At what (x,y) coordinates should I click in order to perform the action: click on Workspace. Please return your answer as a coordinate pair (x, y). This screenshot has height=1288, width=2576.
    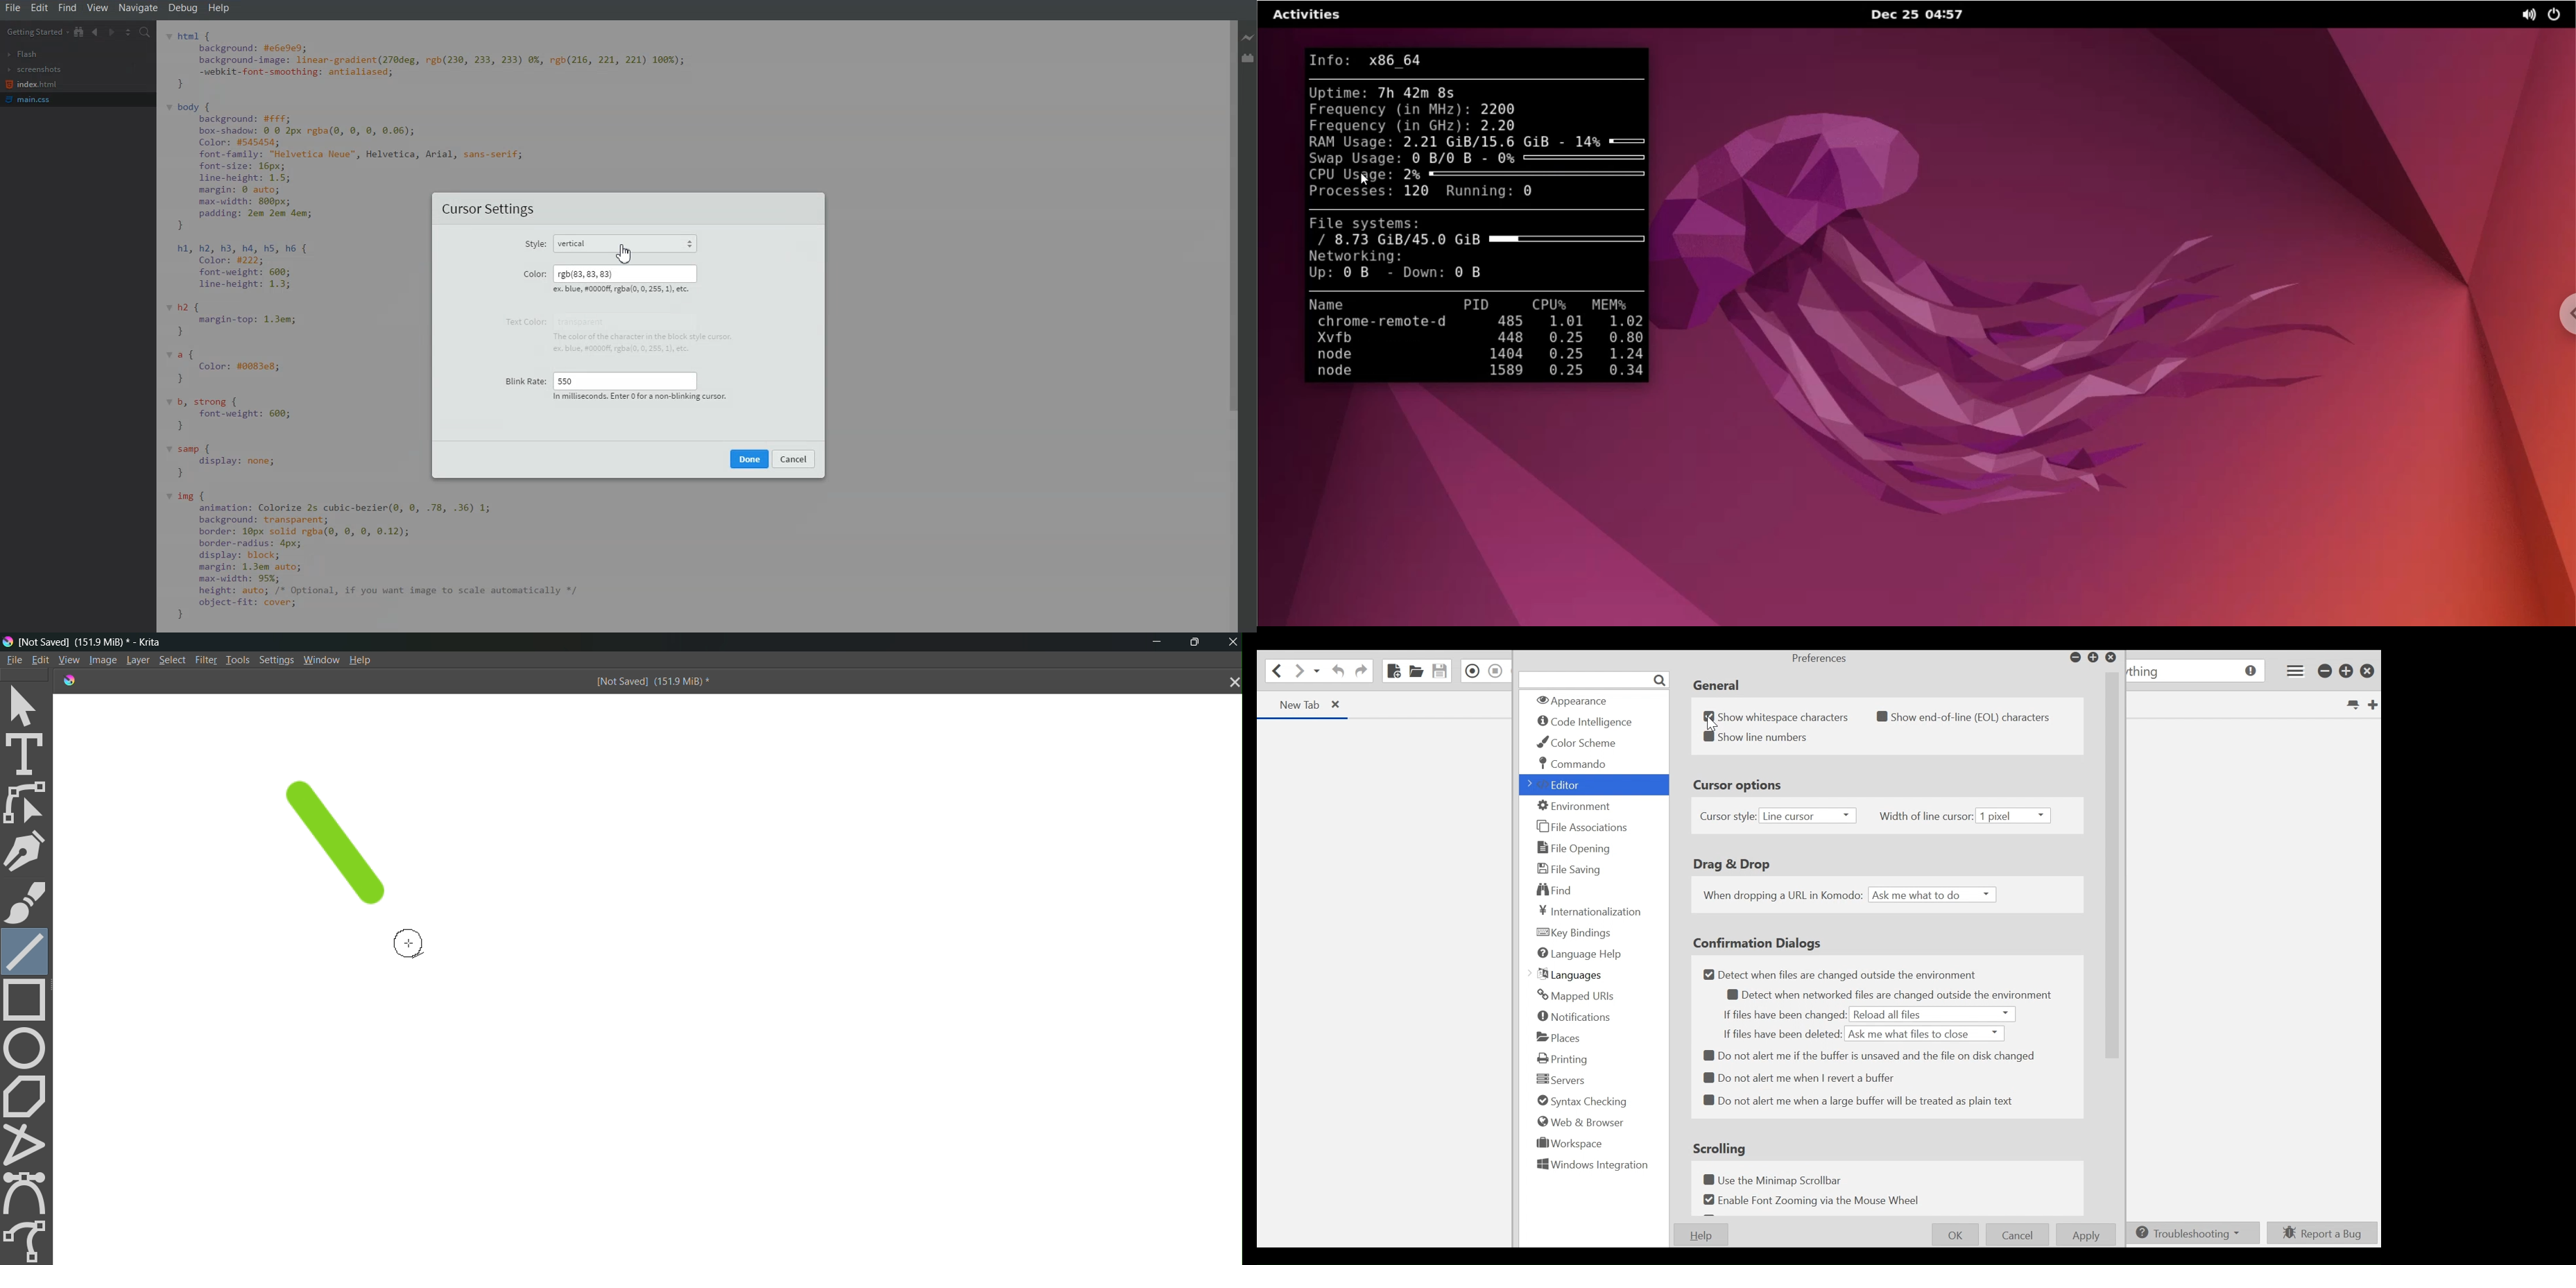
    Looking at the image, I should click on (1570, 1143).